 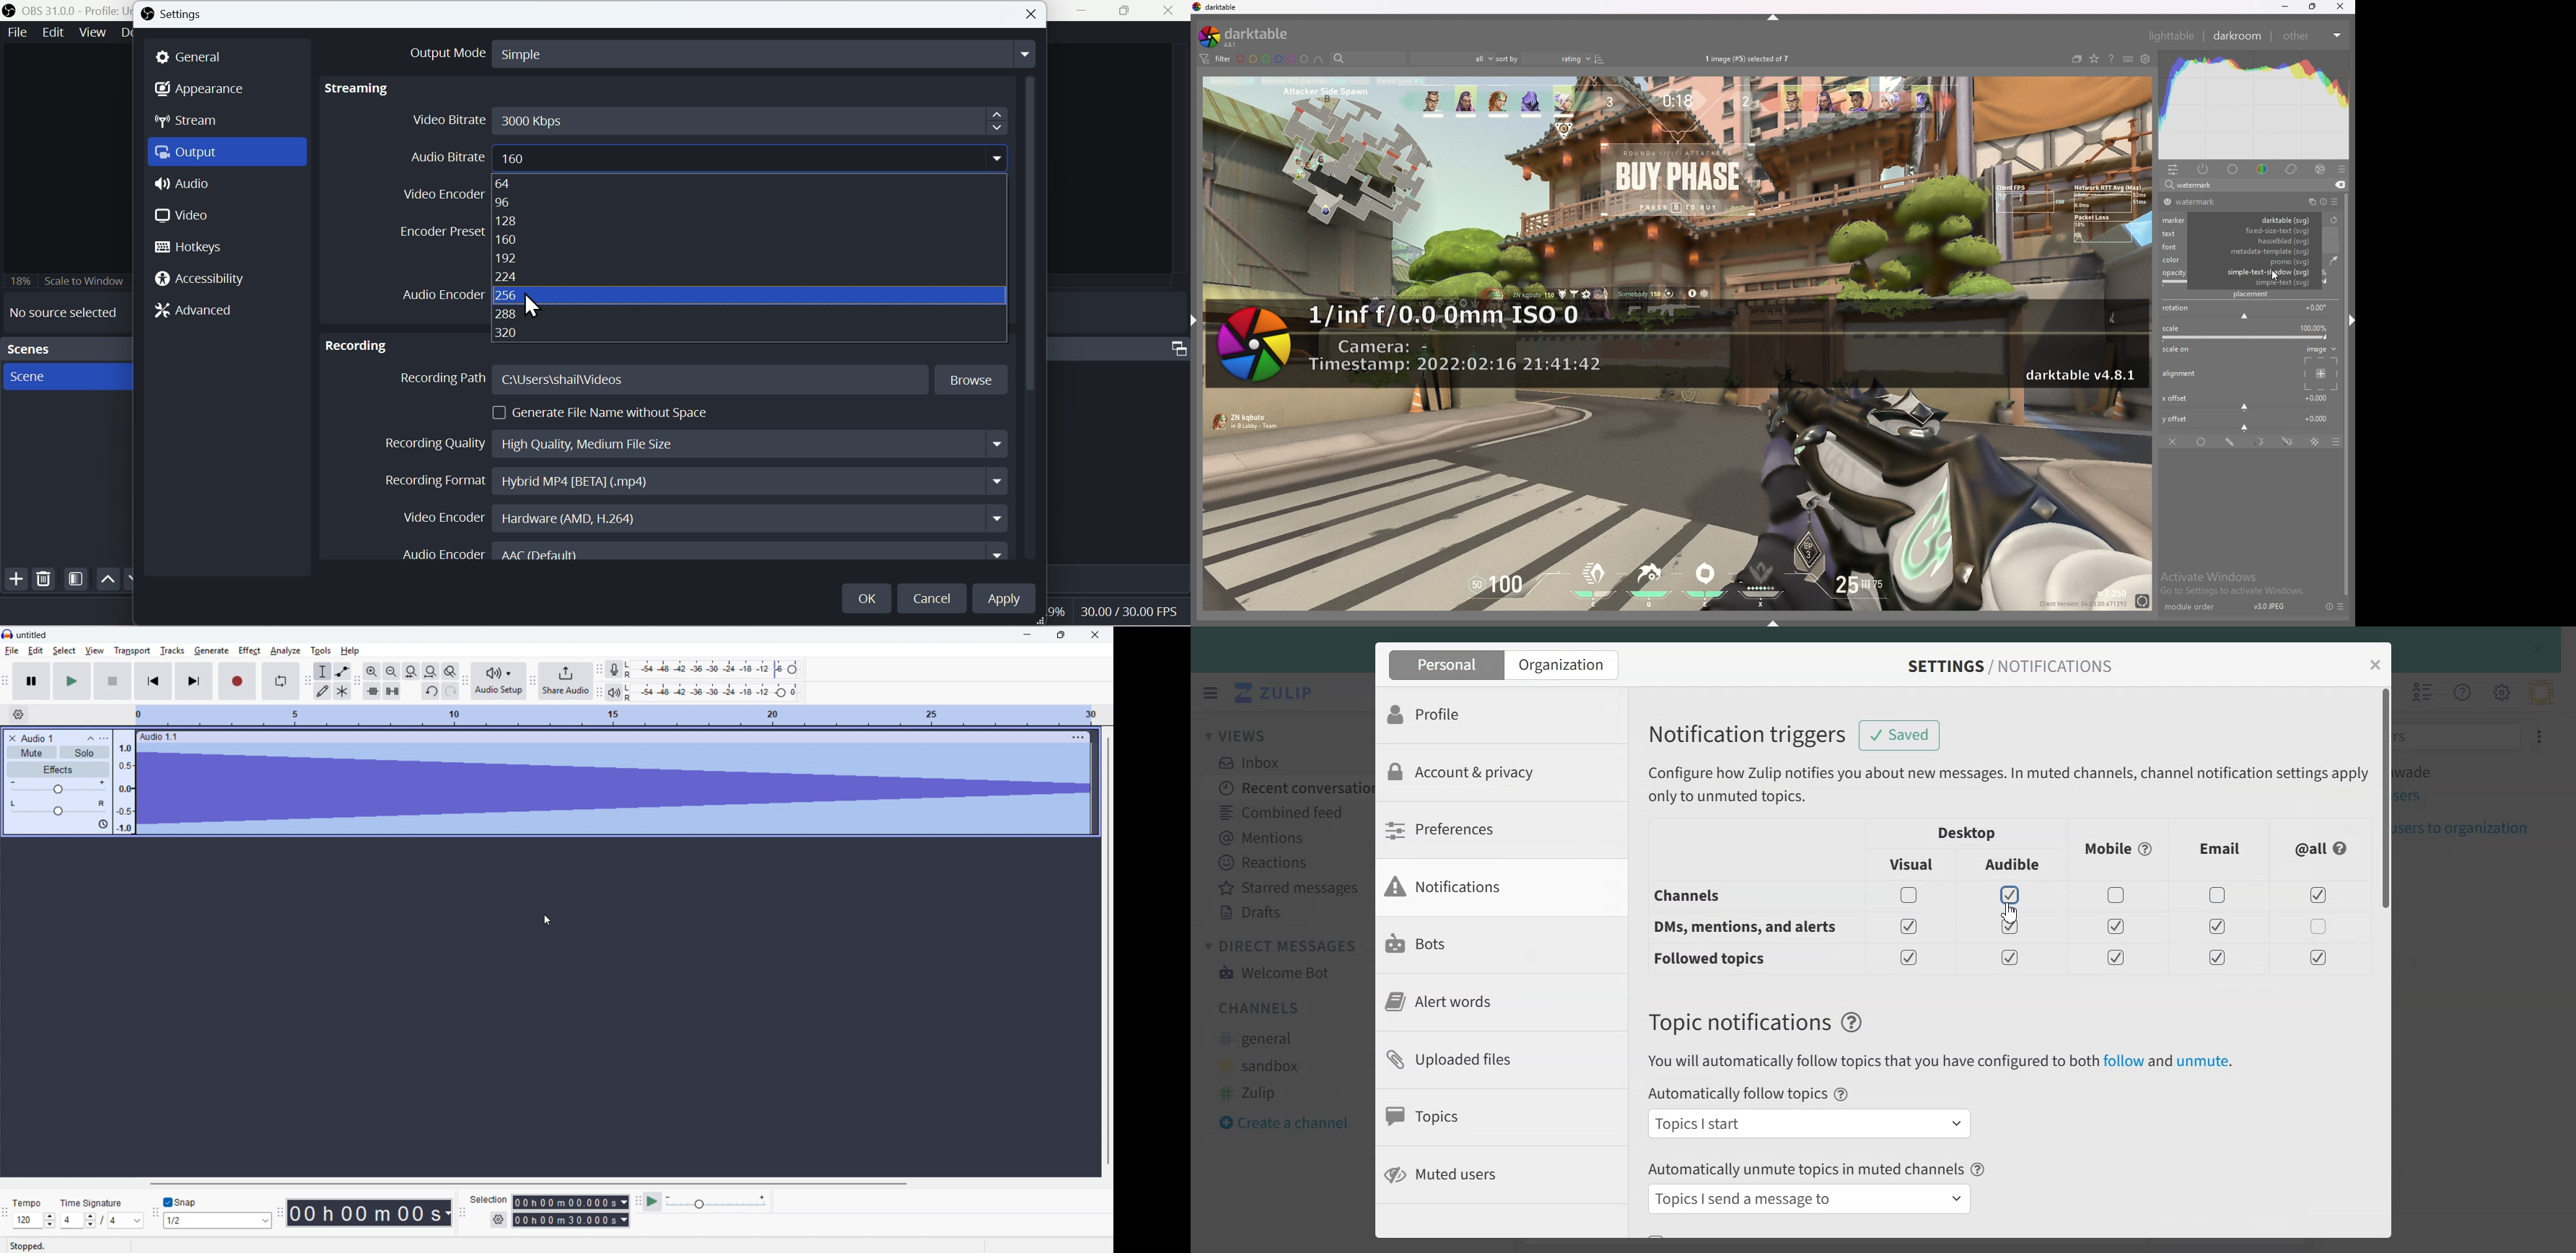 I want to click on Record , so click(x=238, y=681).